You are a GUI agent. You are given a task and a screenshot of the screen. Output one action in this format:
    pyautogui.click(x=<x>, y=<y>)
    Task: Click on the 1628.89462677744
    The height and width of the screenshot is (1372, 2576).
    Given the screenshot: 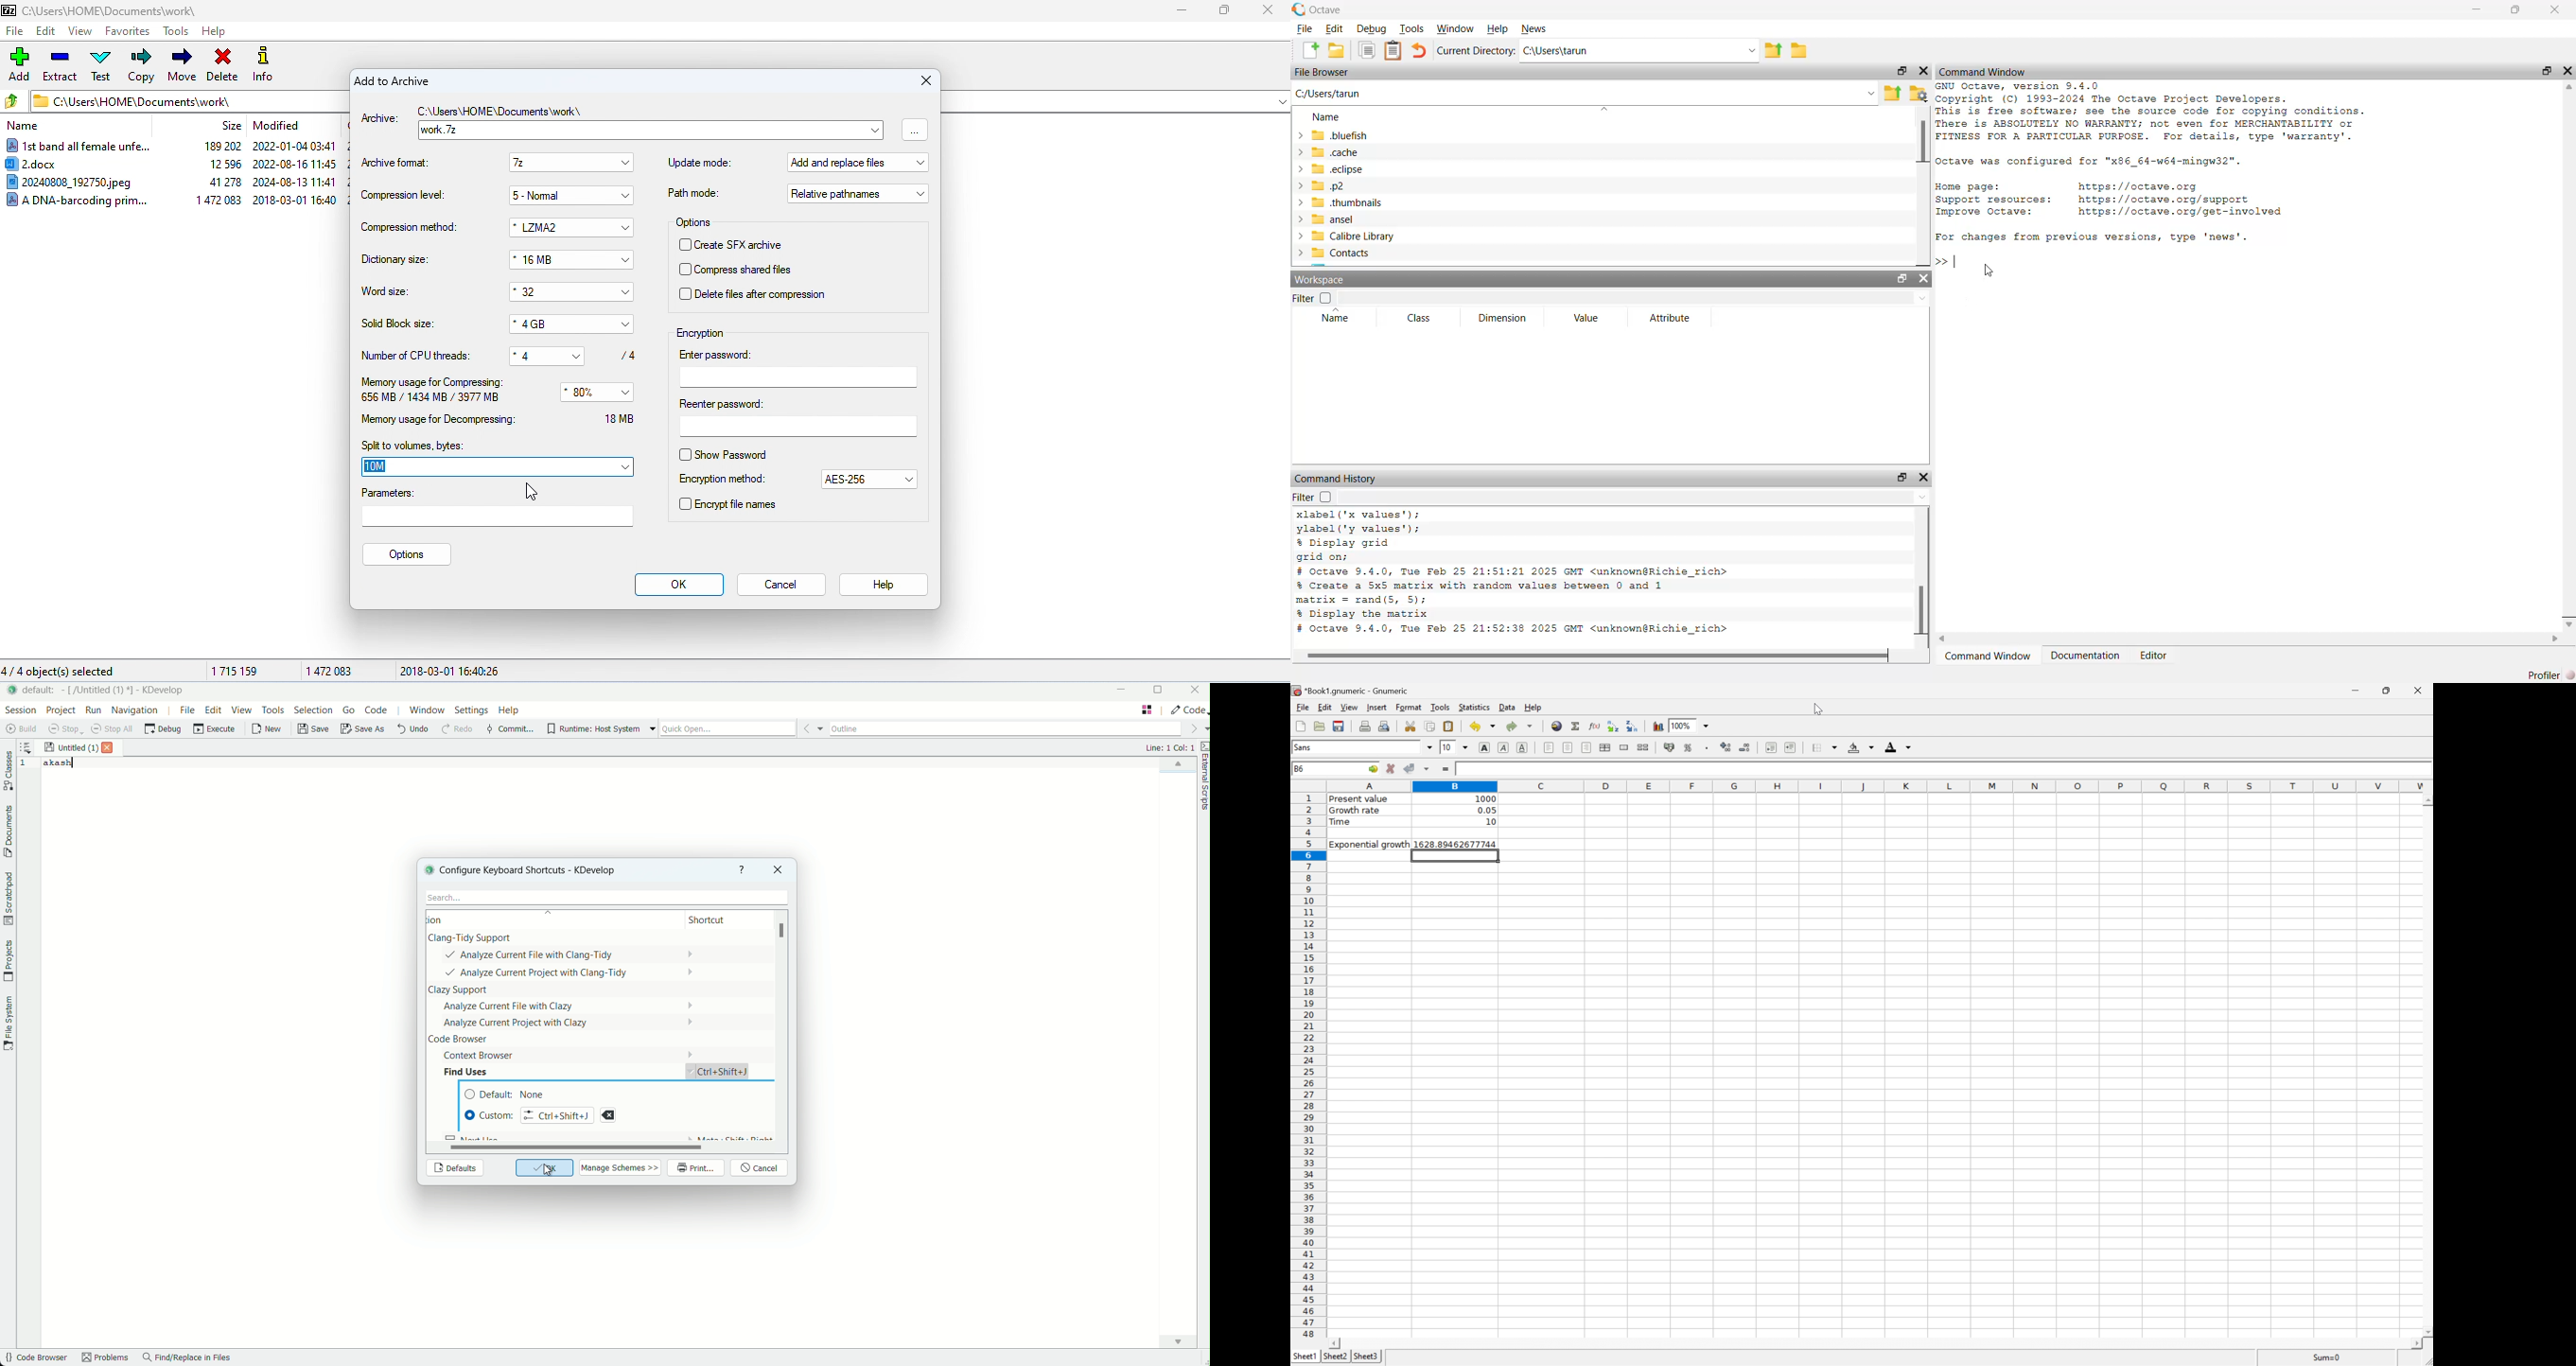 What is the action you would take?
    pyautogui.click(x=1456, y=844)
    